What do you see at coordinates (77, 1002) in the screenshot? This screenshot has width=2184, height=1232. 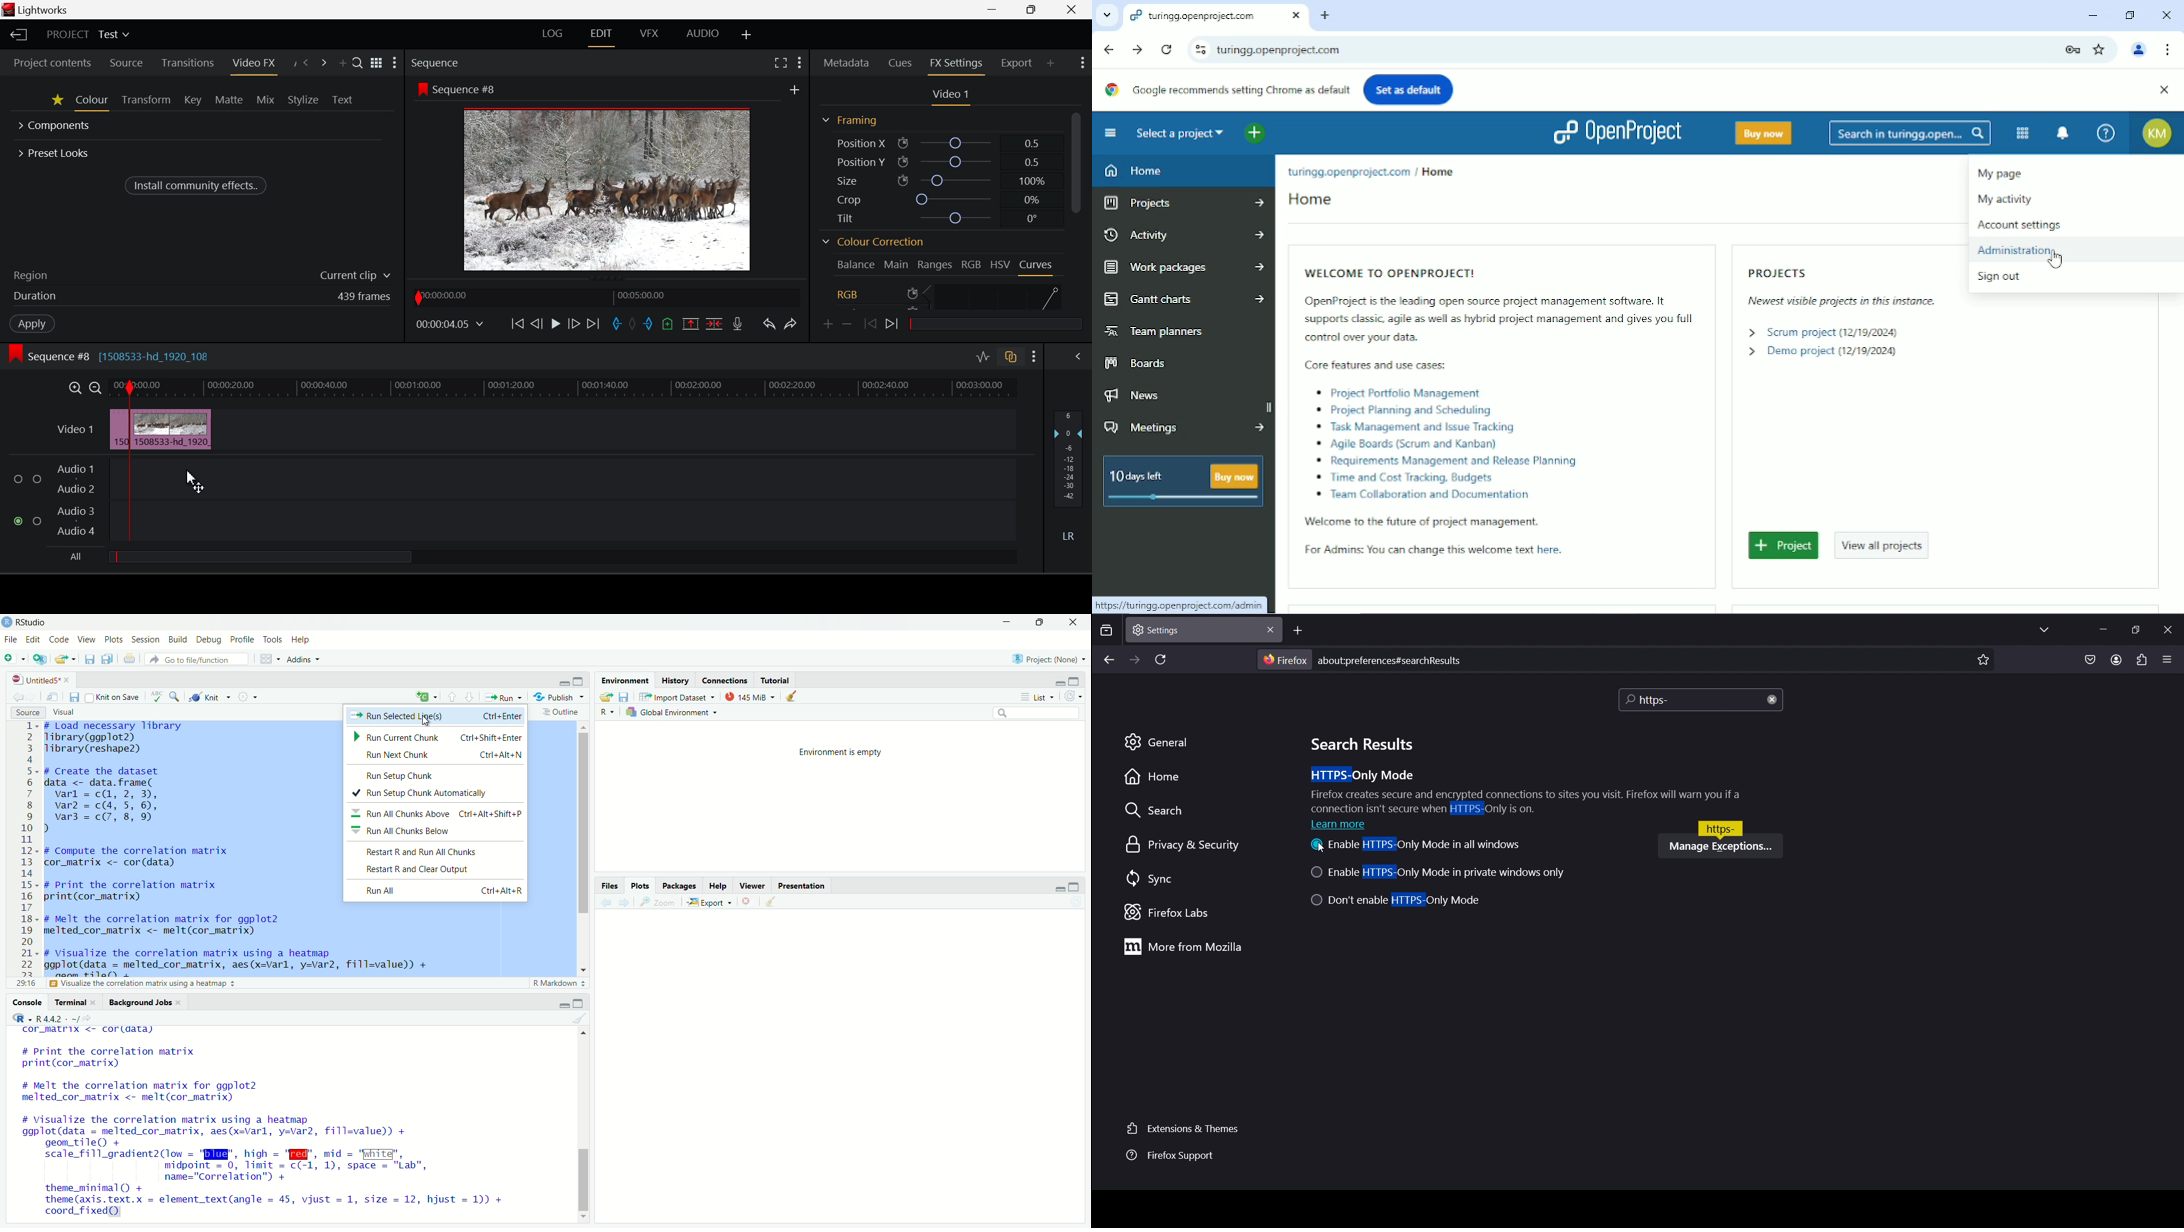 I see `terminal` at bounding box center [77, 1002].